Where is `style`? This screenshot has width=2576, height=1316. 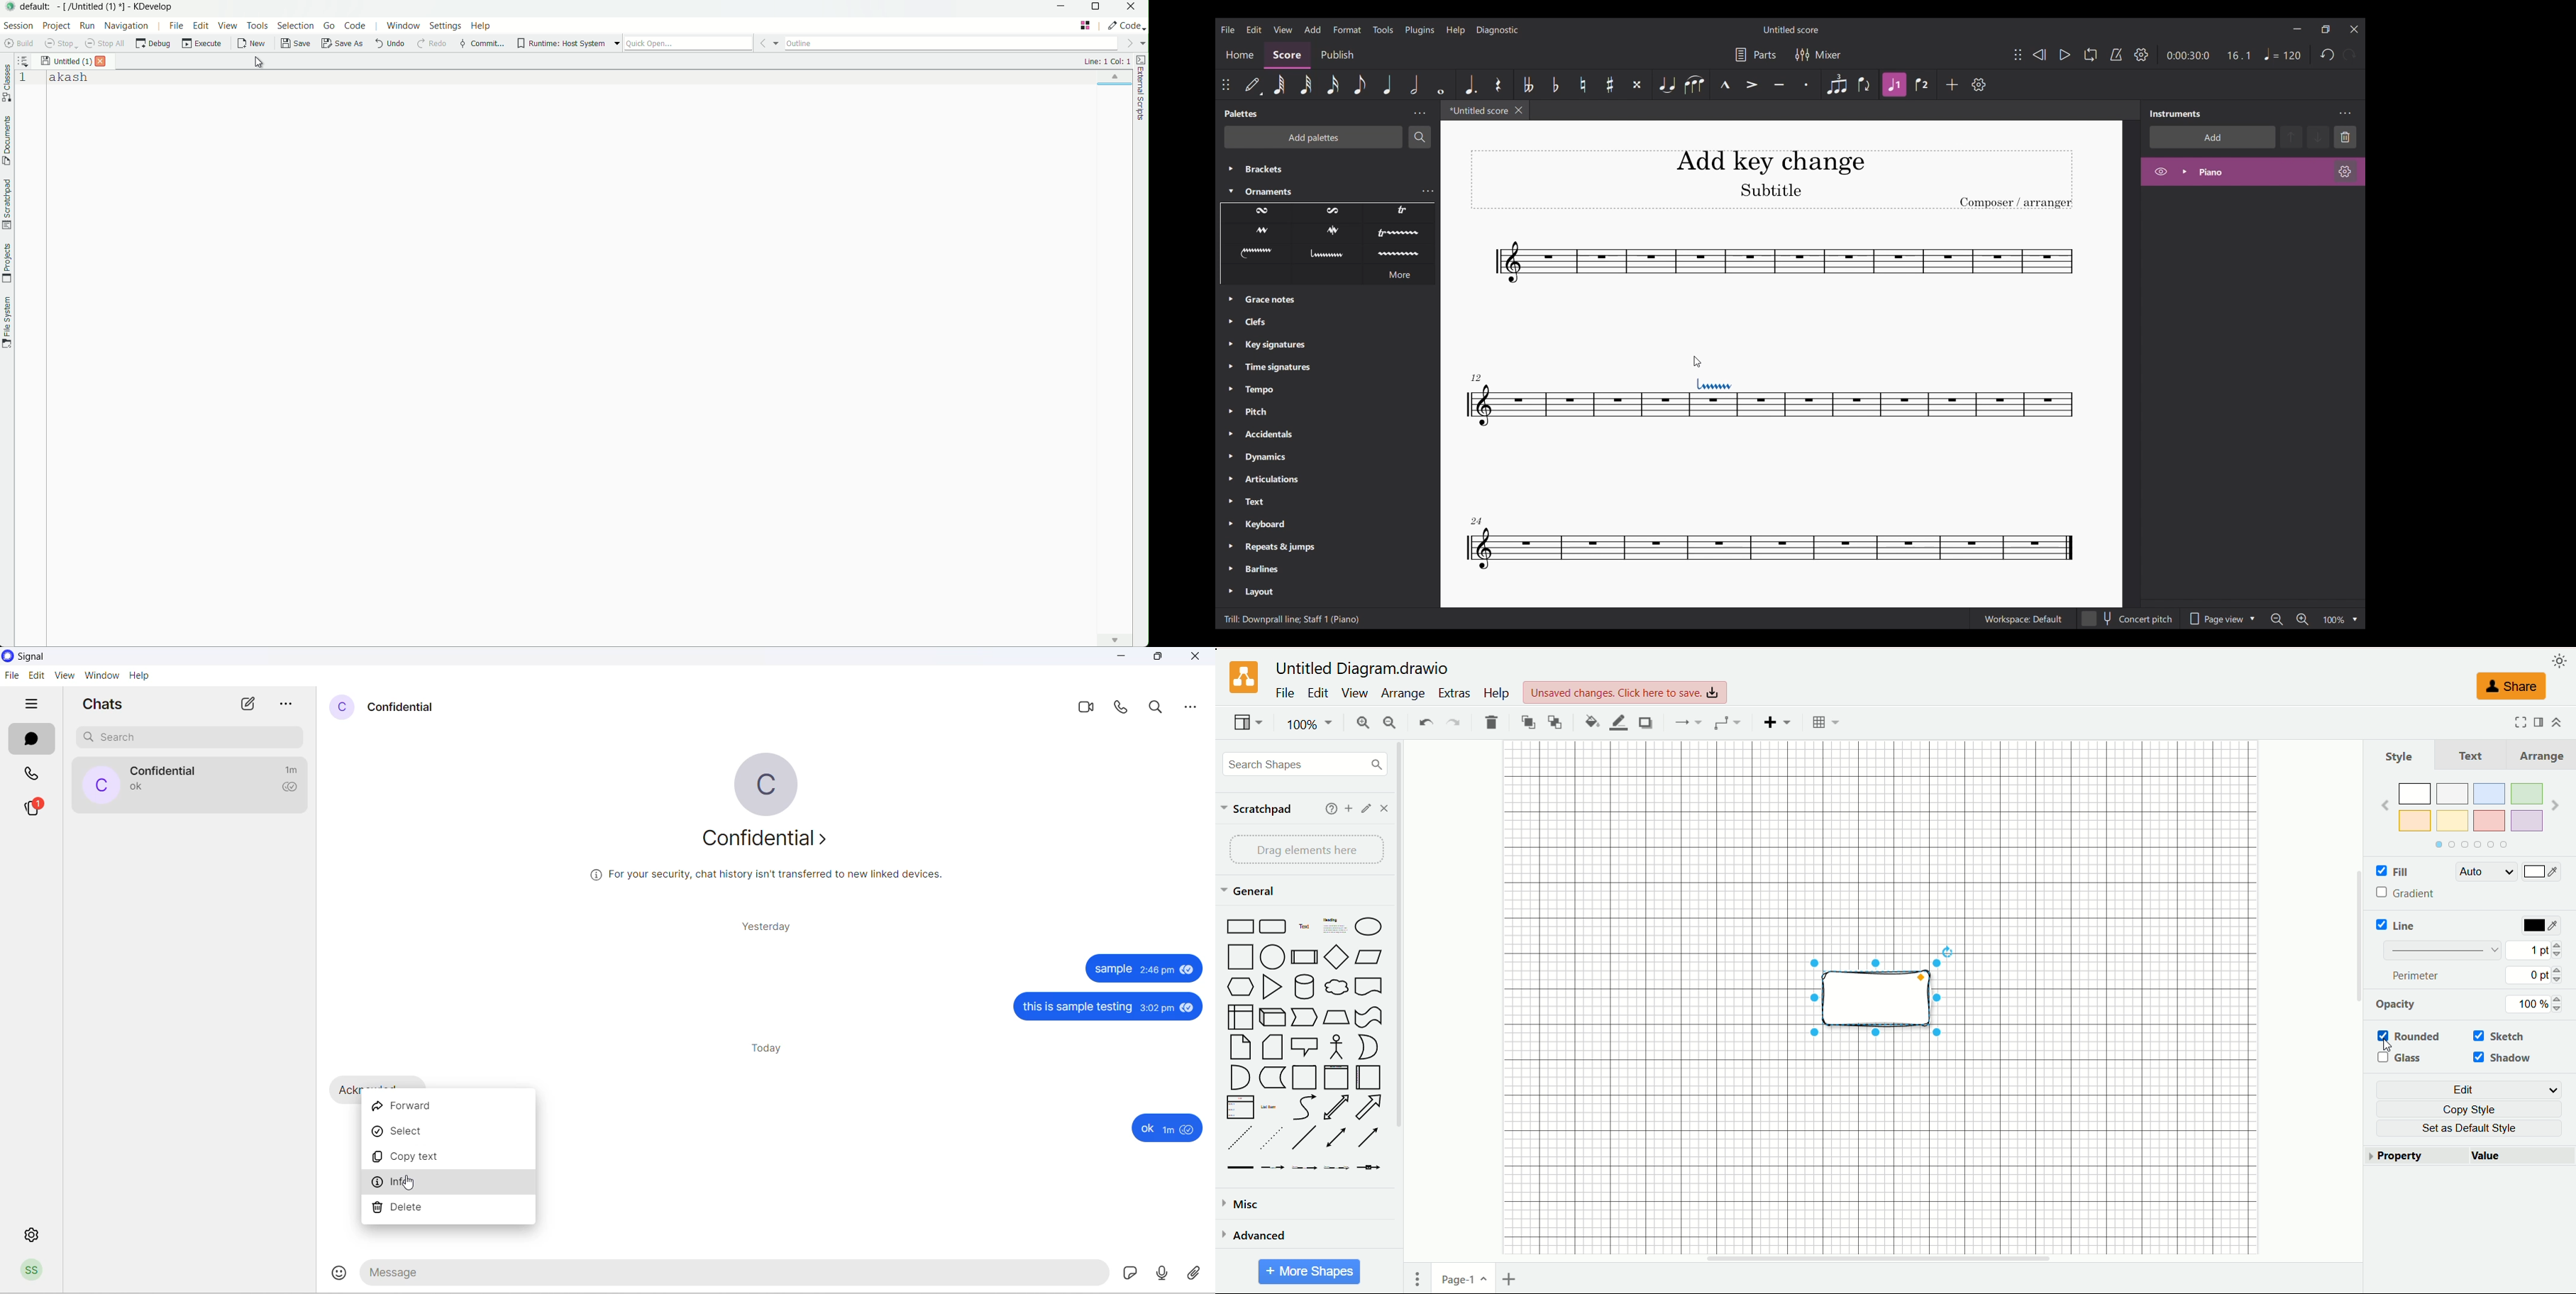
style is located at coordinates (2400, 756).